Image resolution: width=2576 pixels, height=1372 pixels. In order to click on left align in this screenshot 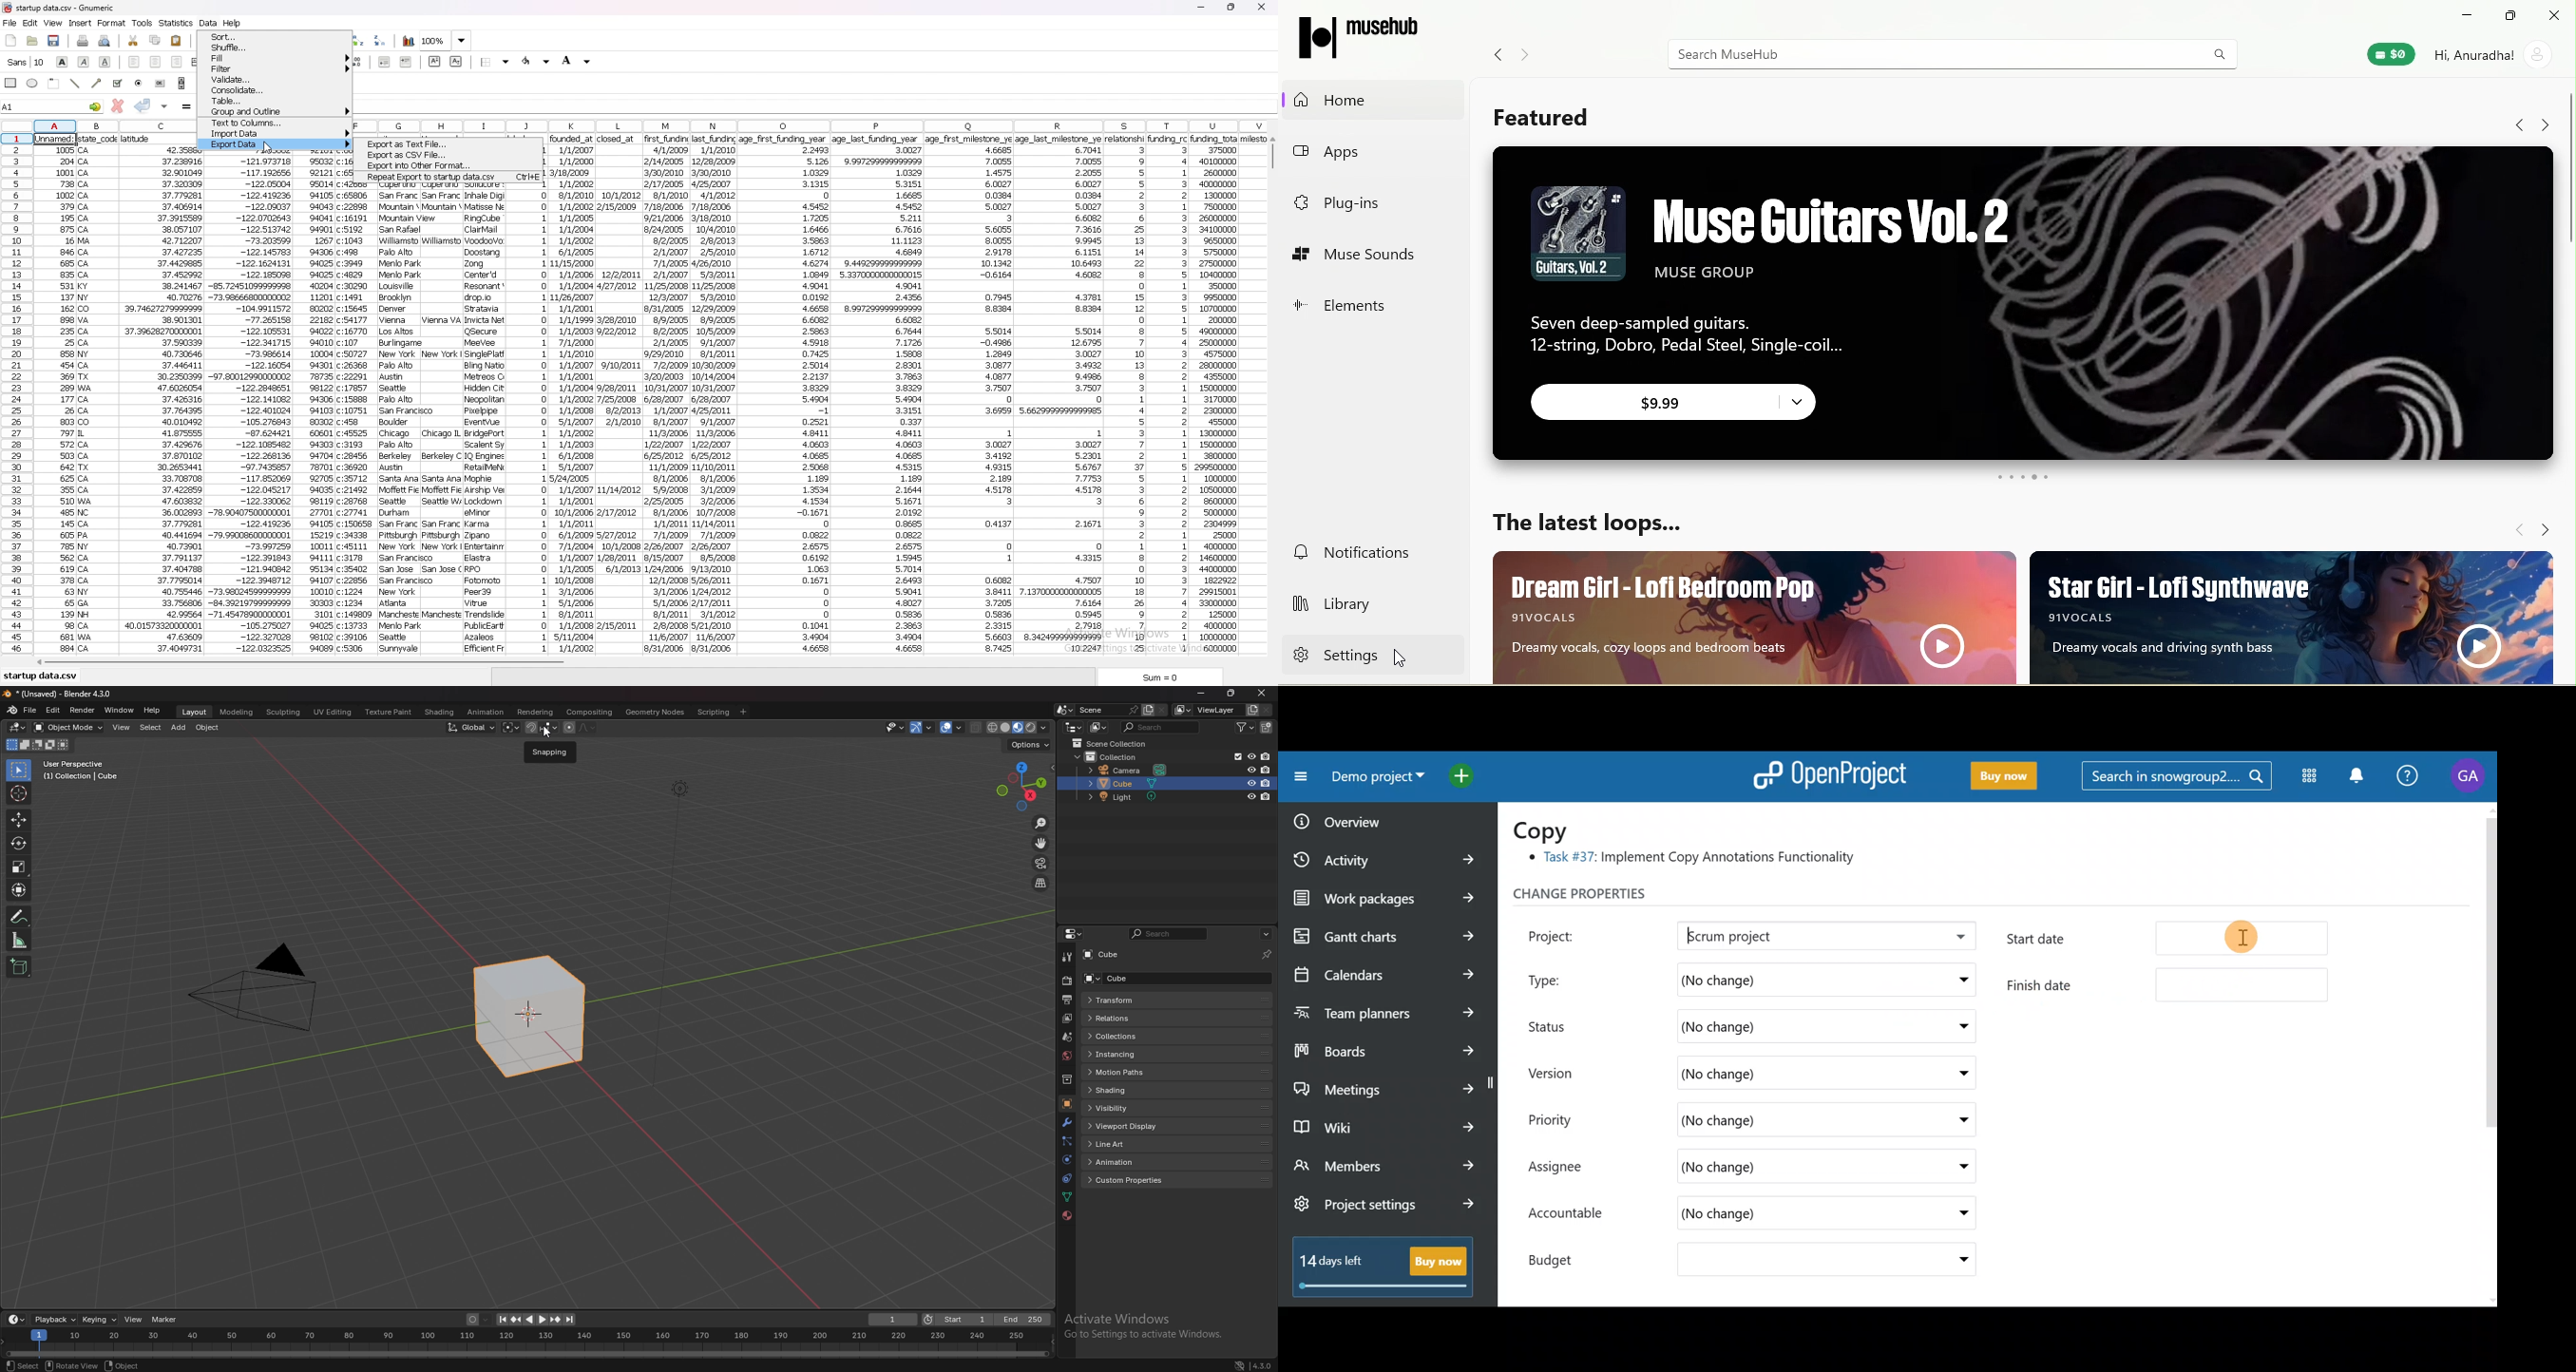, I will do `click(135, 62)`.